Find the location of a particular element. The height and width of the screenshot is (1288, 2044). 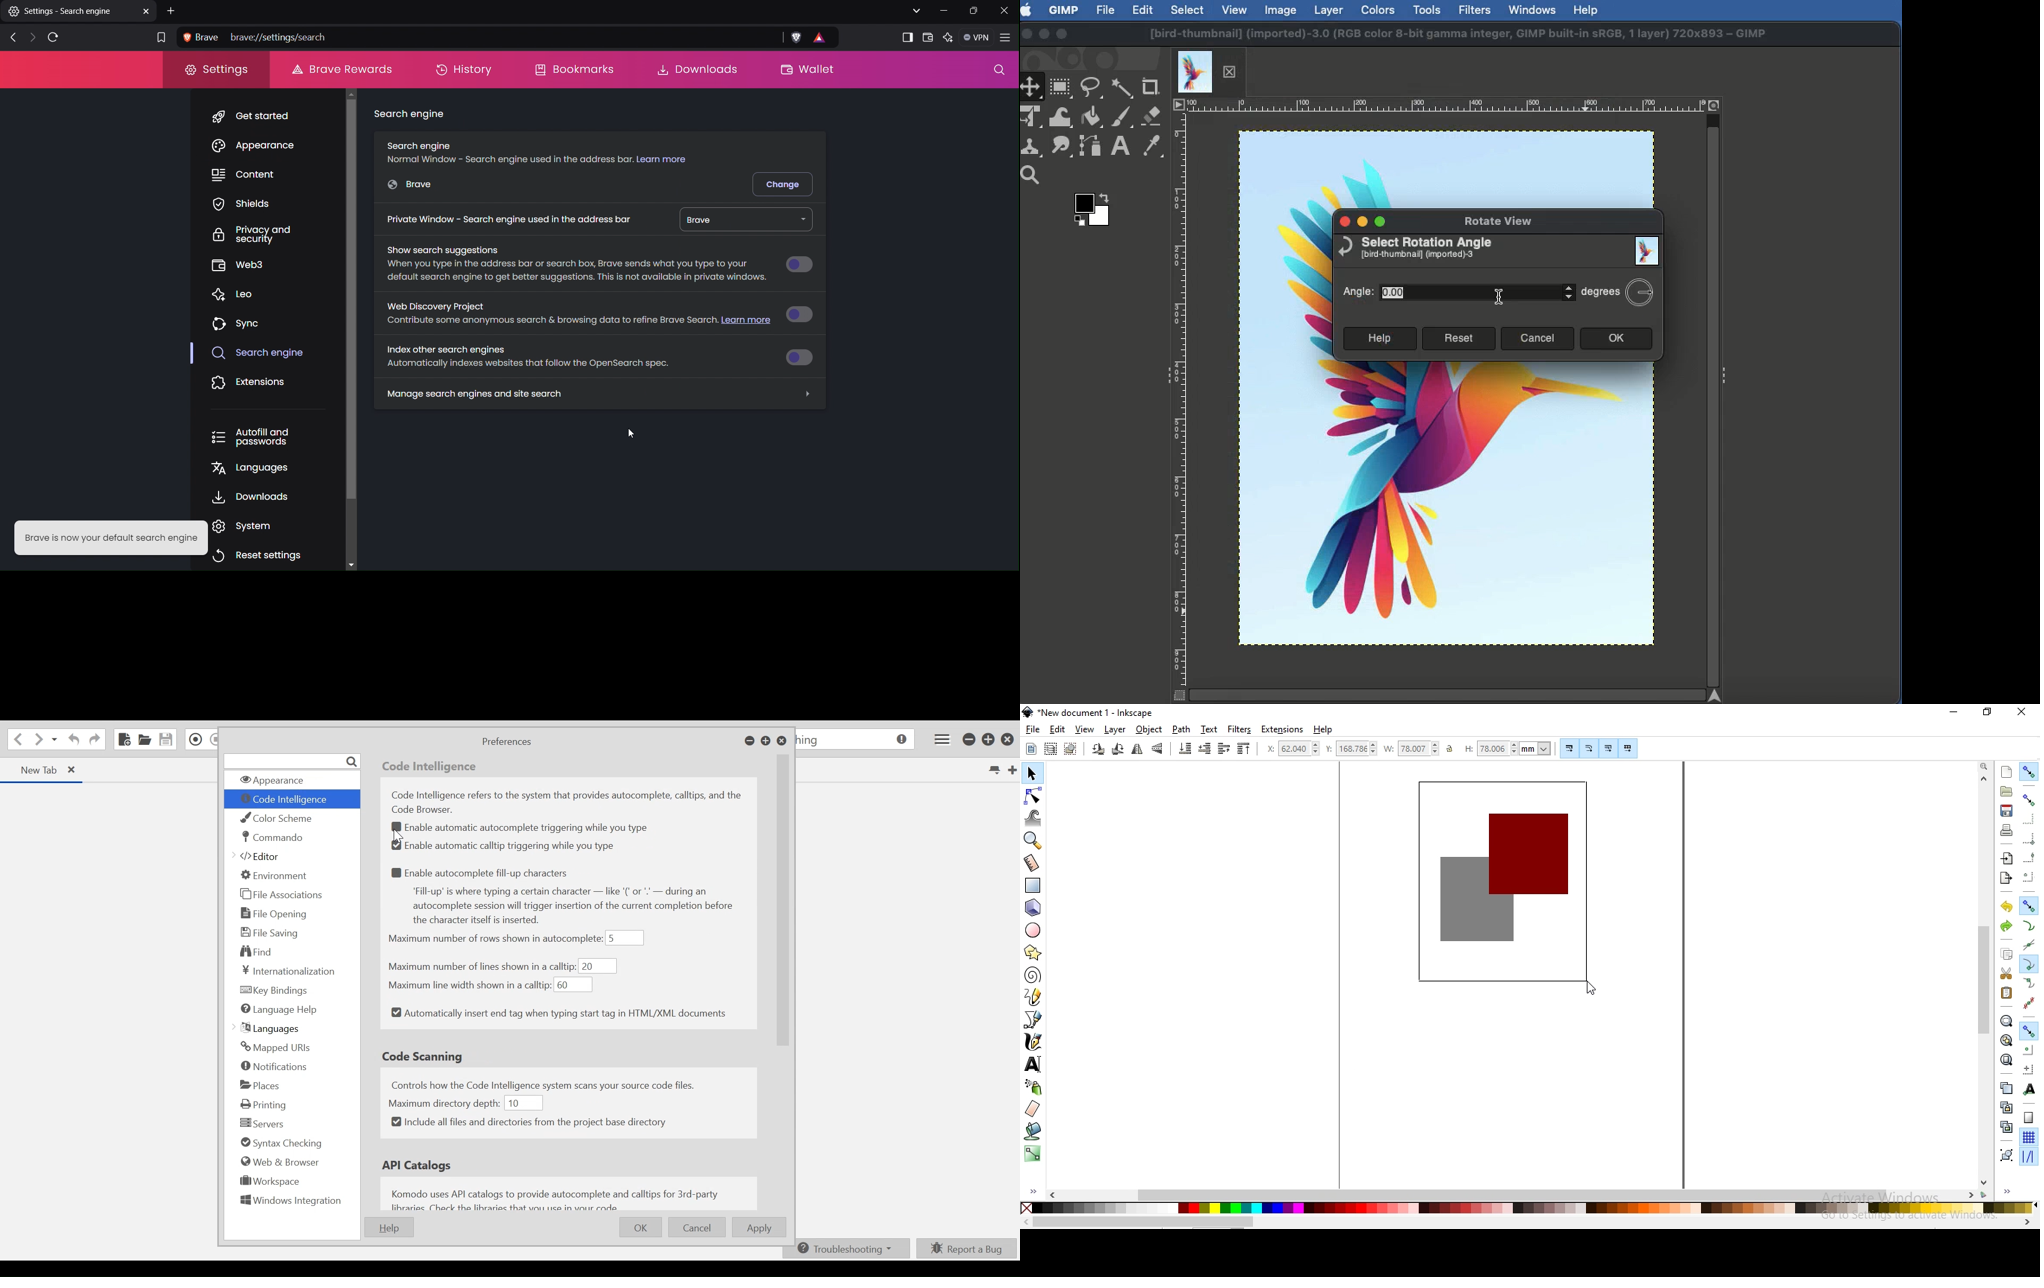

raise selection one step is located at coordinates (1223, 748).